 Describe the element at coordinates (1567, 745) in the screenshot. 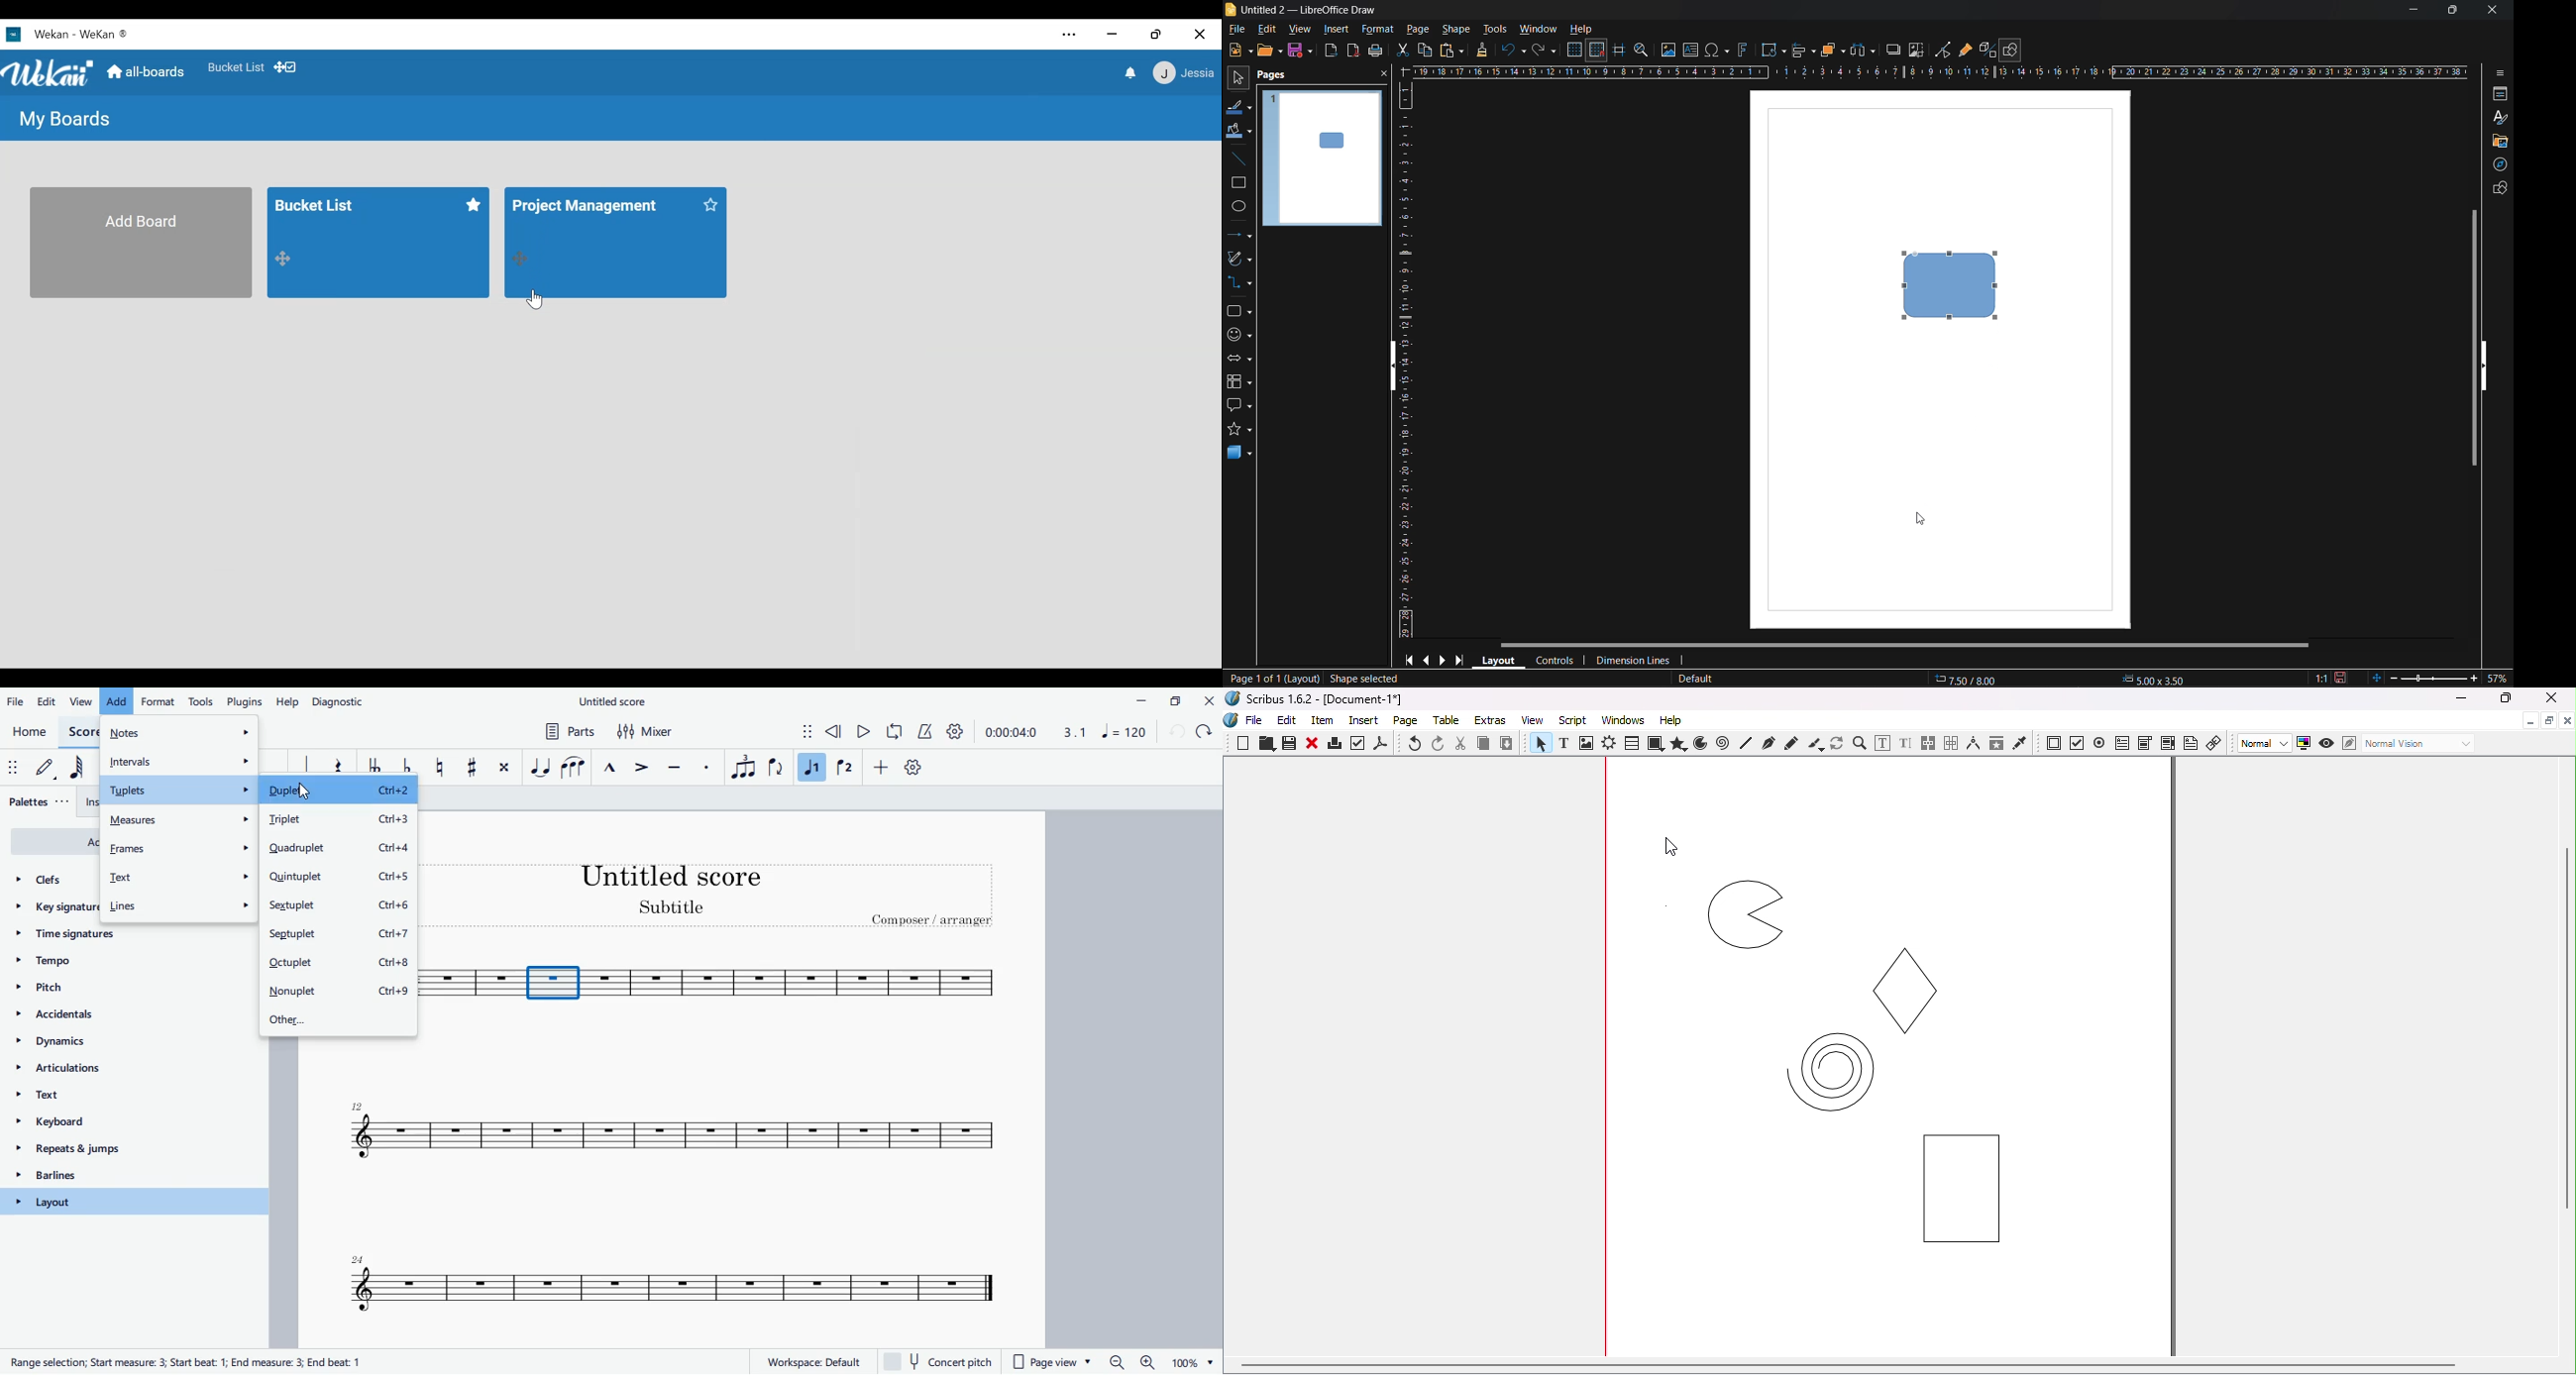

I see `Text frame` at that location.